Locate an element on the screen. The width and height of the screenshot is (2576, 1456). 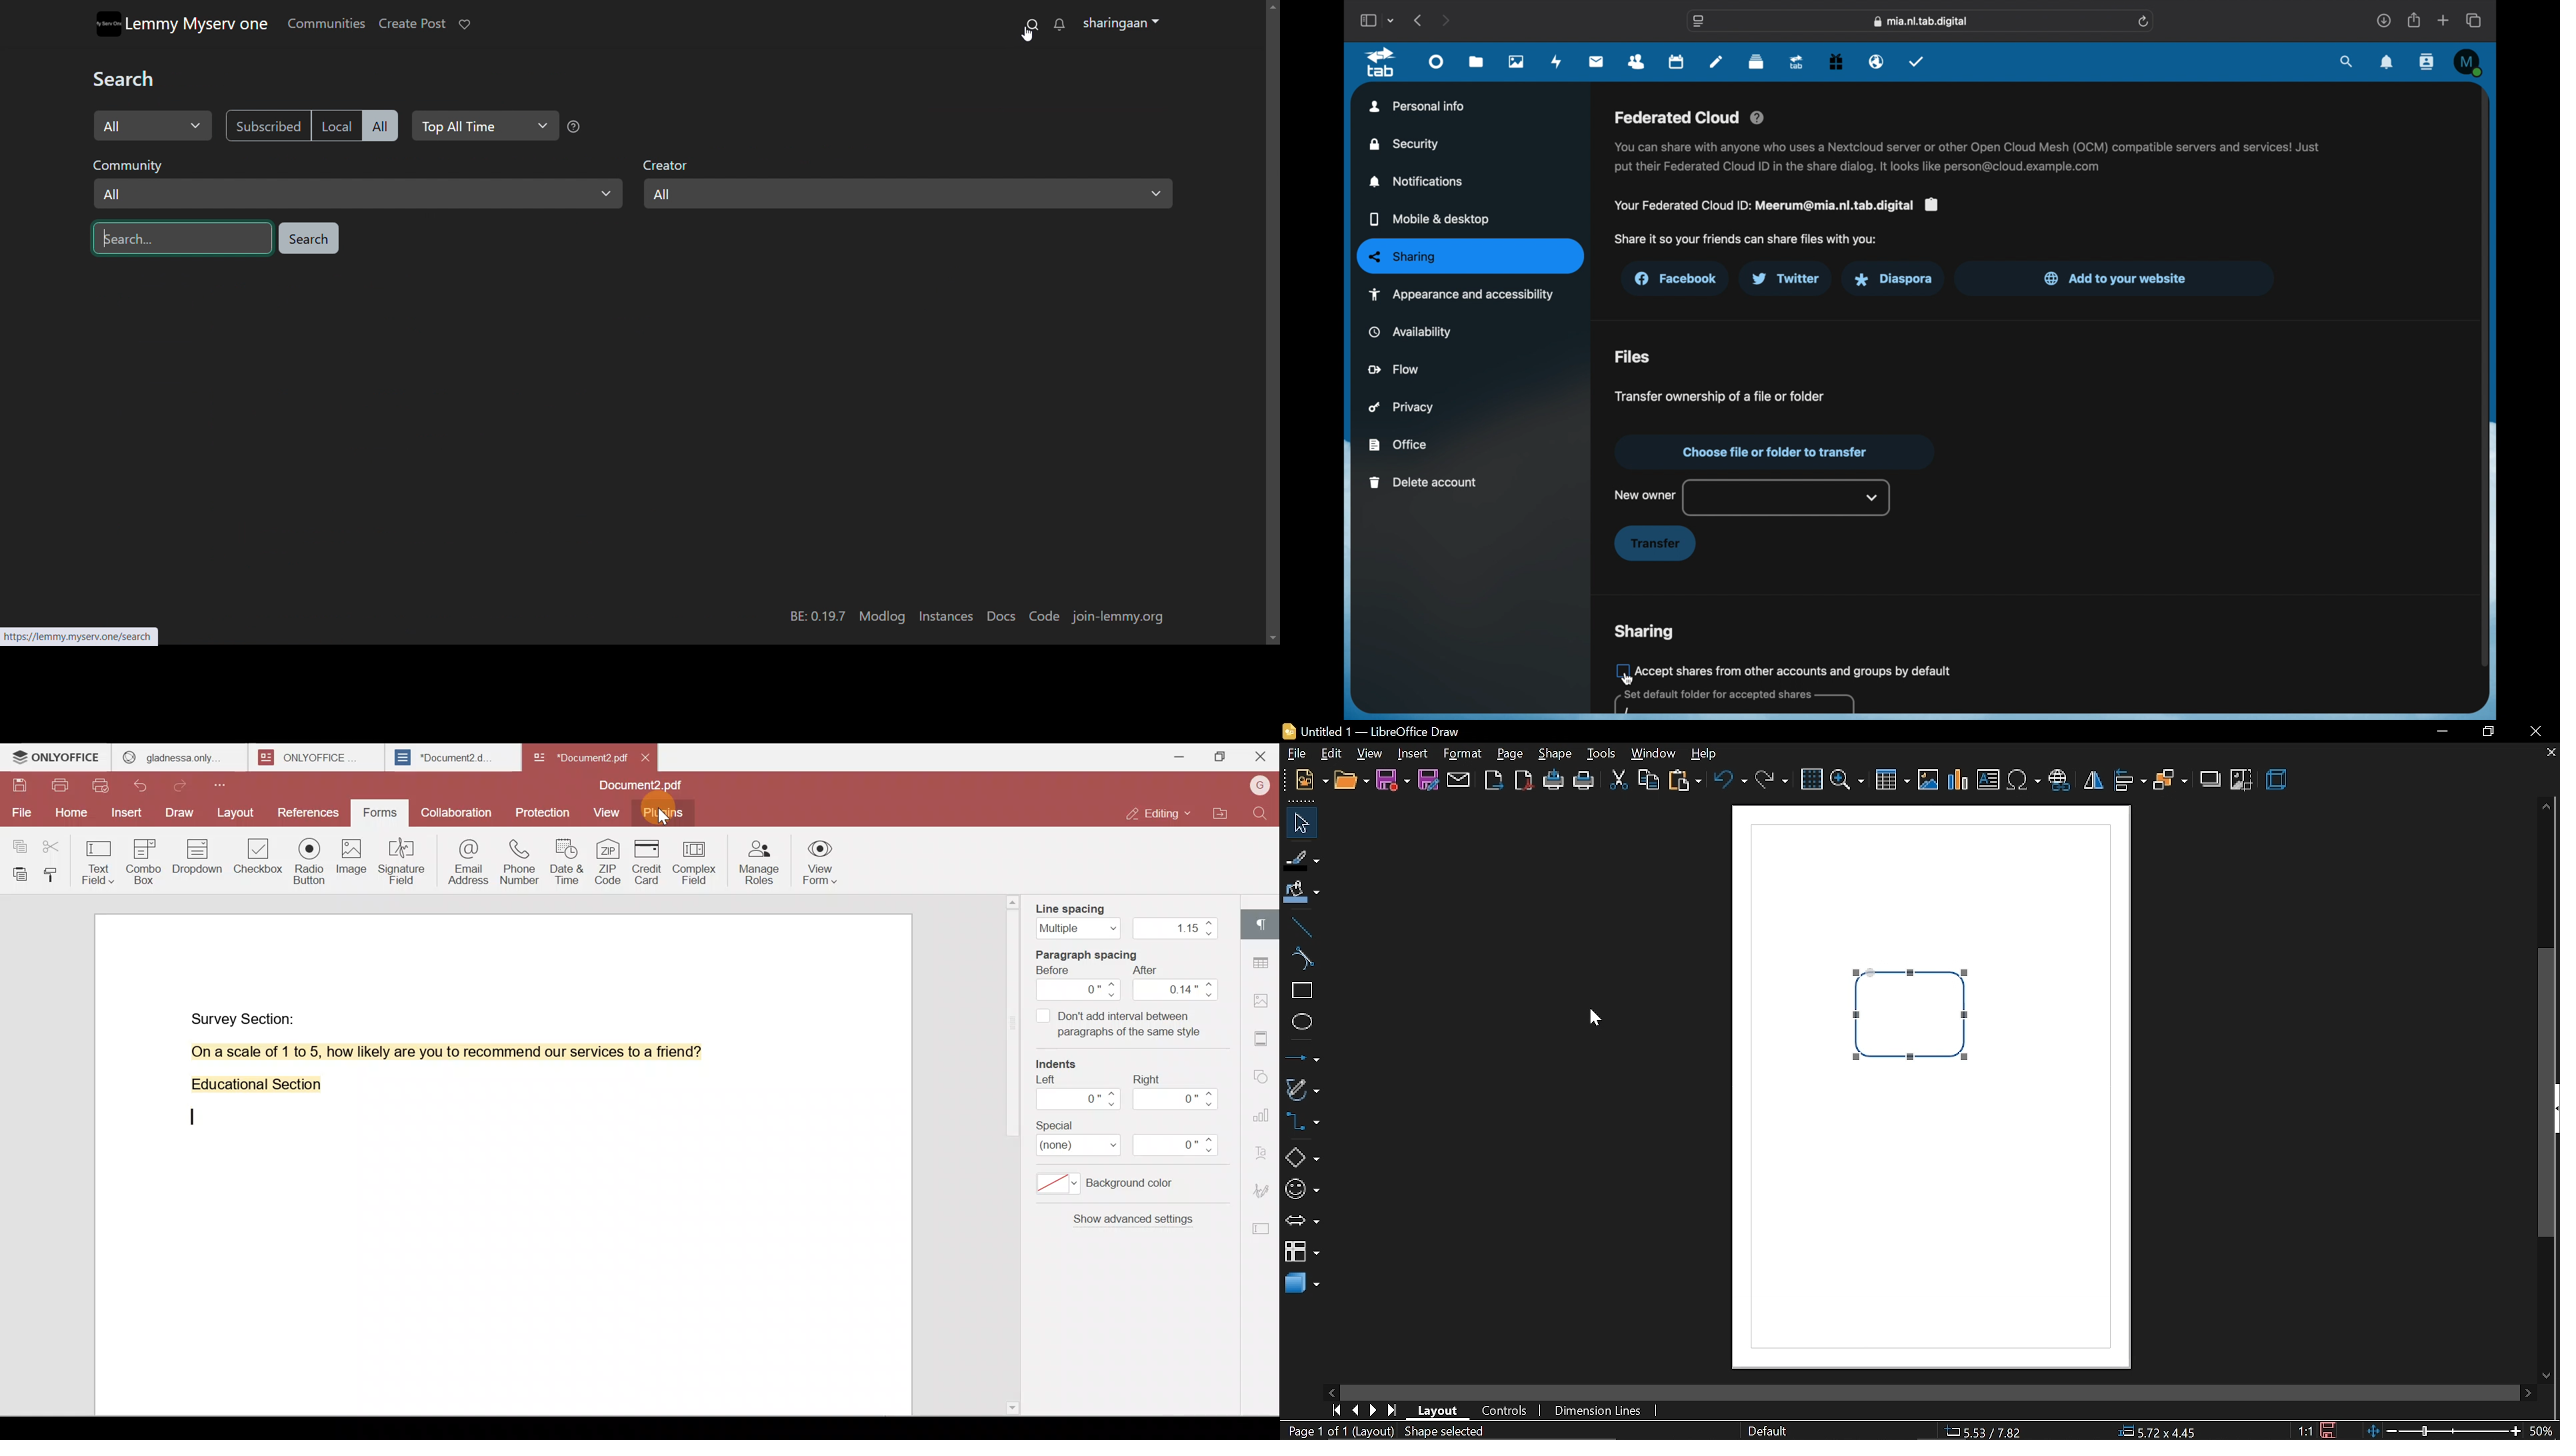
appearance and accessibility is located at coordinates (1461, 294).